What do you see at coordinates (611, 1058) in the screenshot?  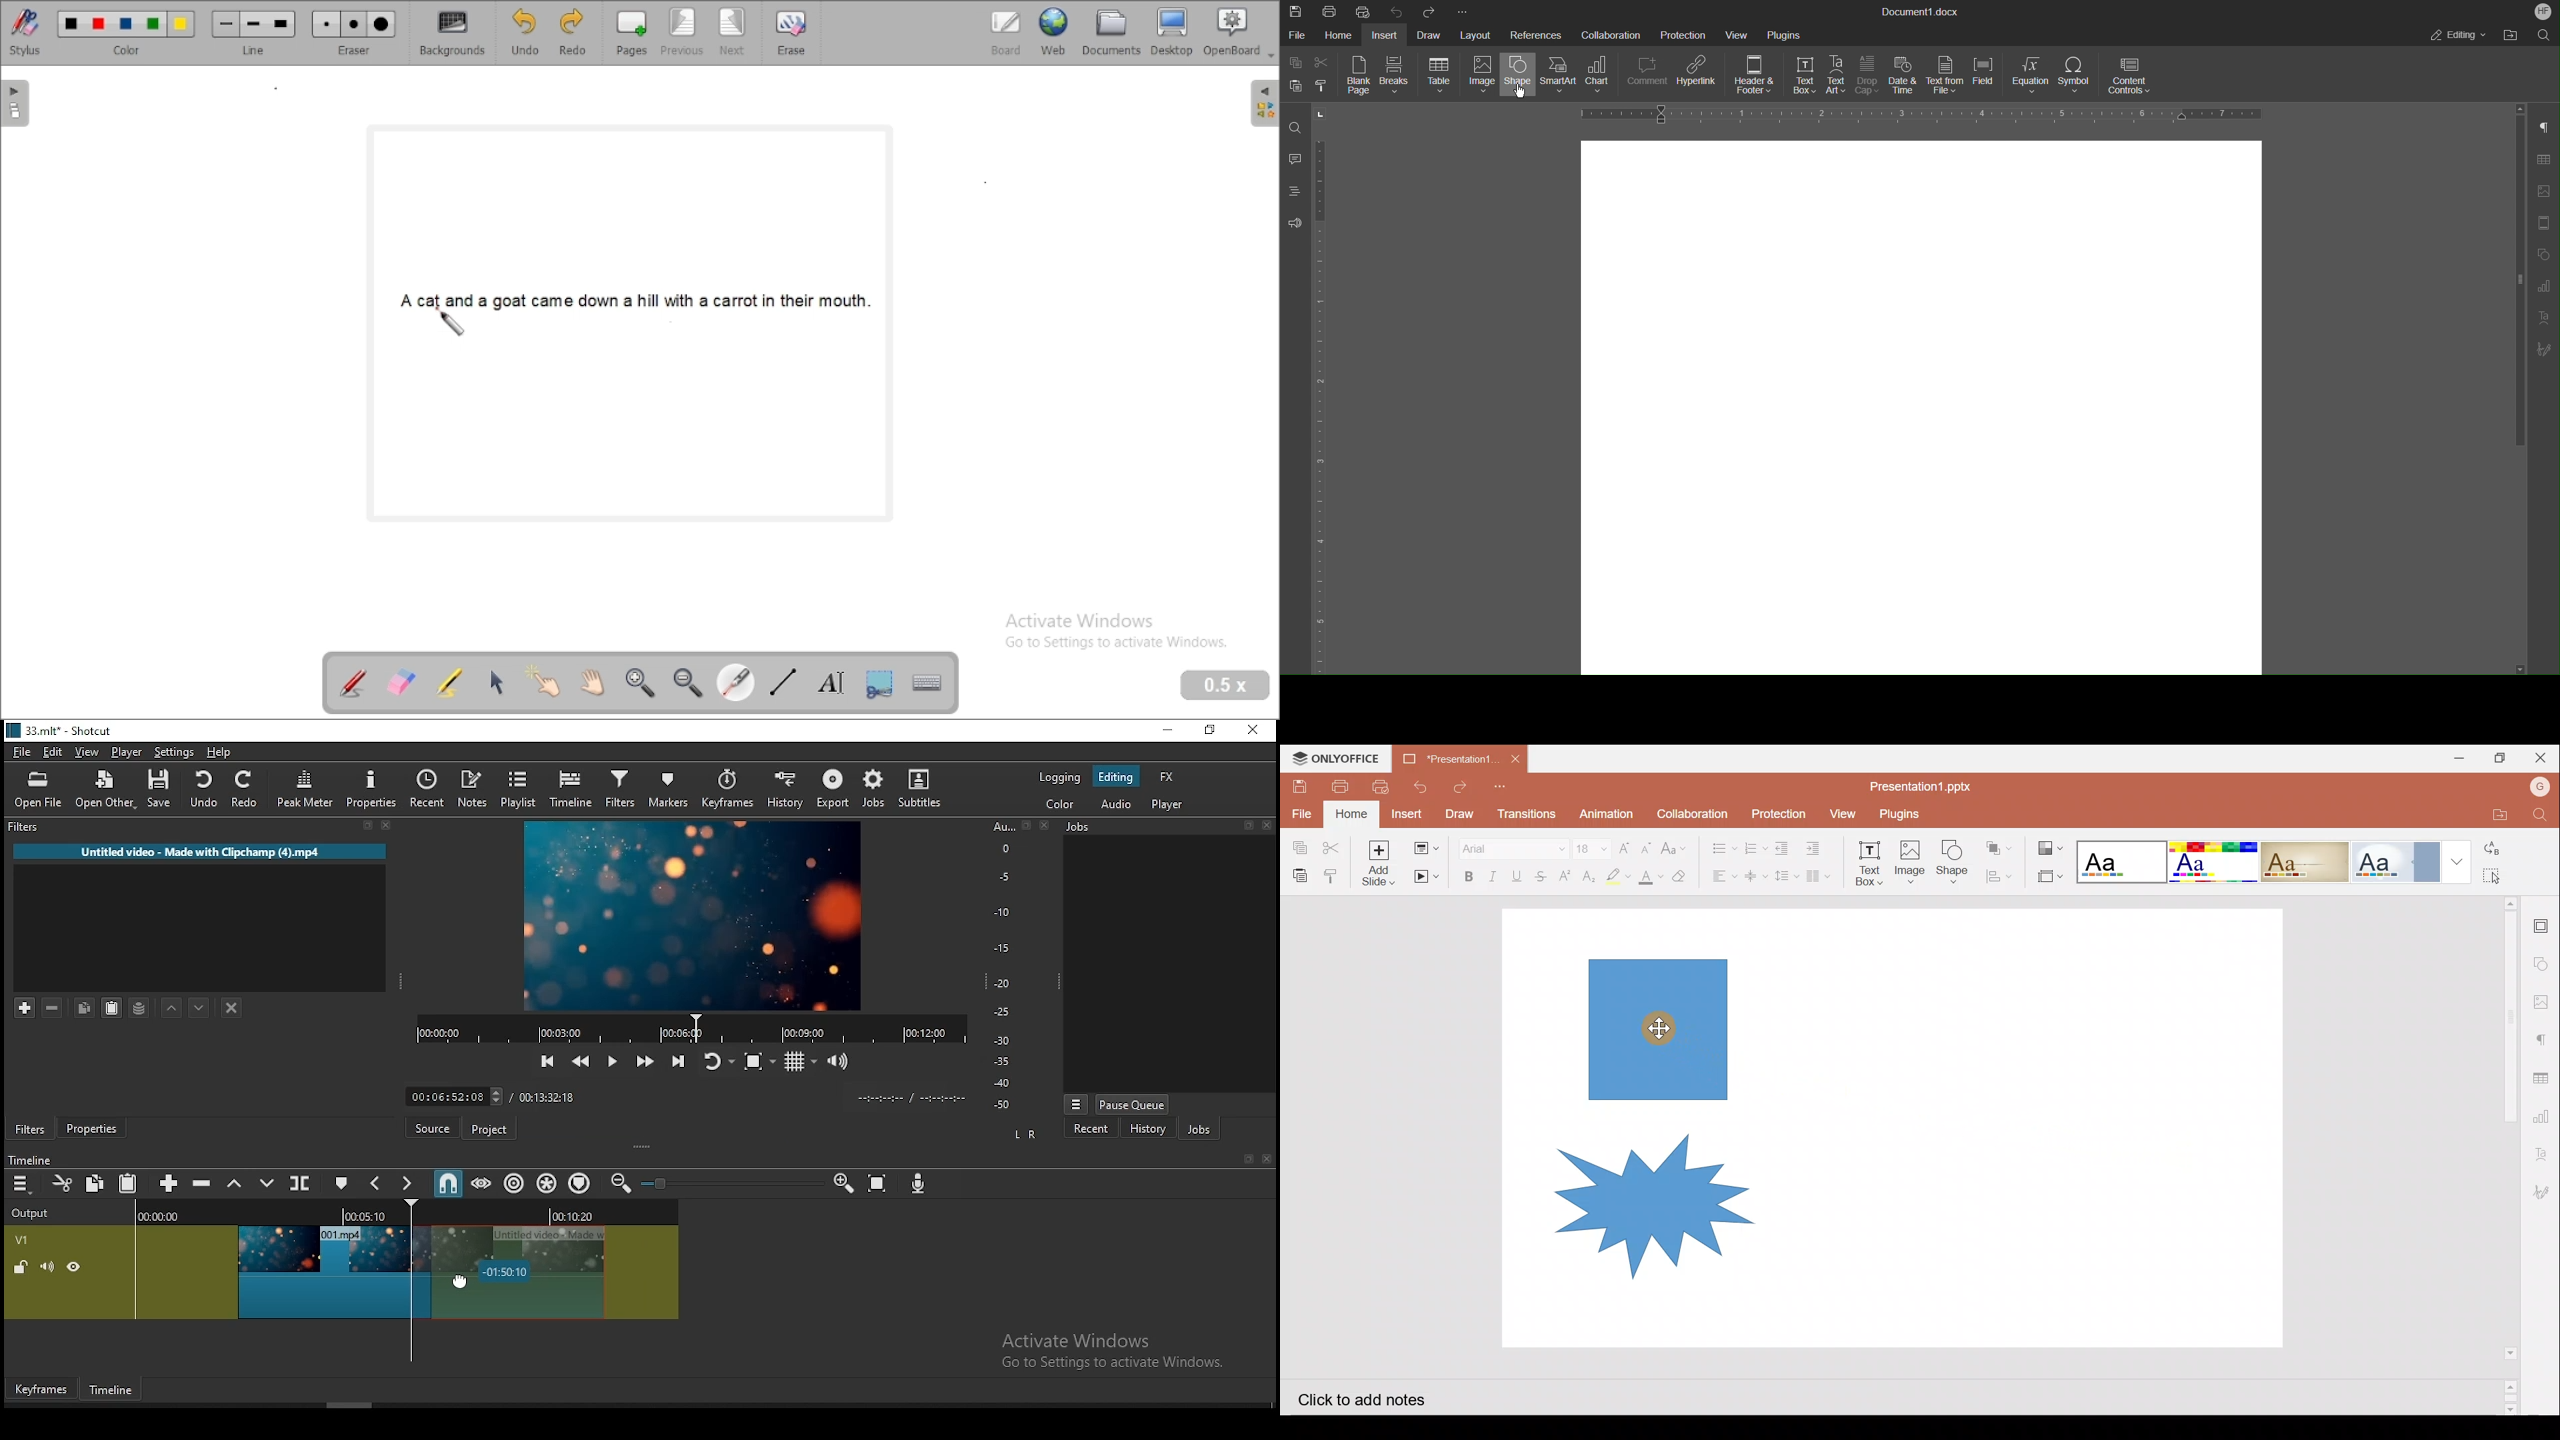 I see `play/pause` at bounding box center [611, 1058].